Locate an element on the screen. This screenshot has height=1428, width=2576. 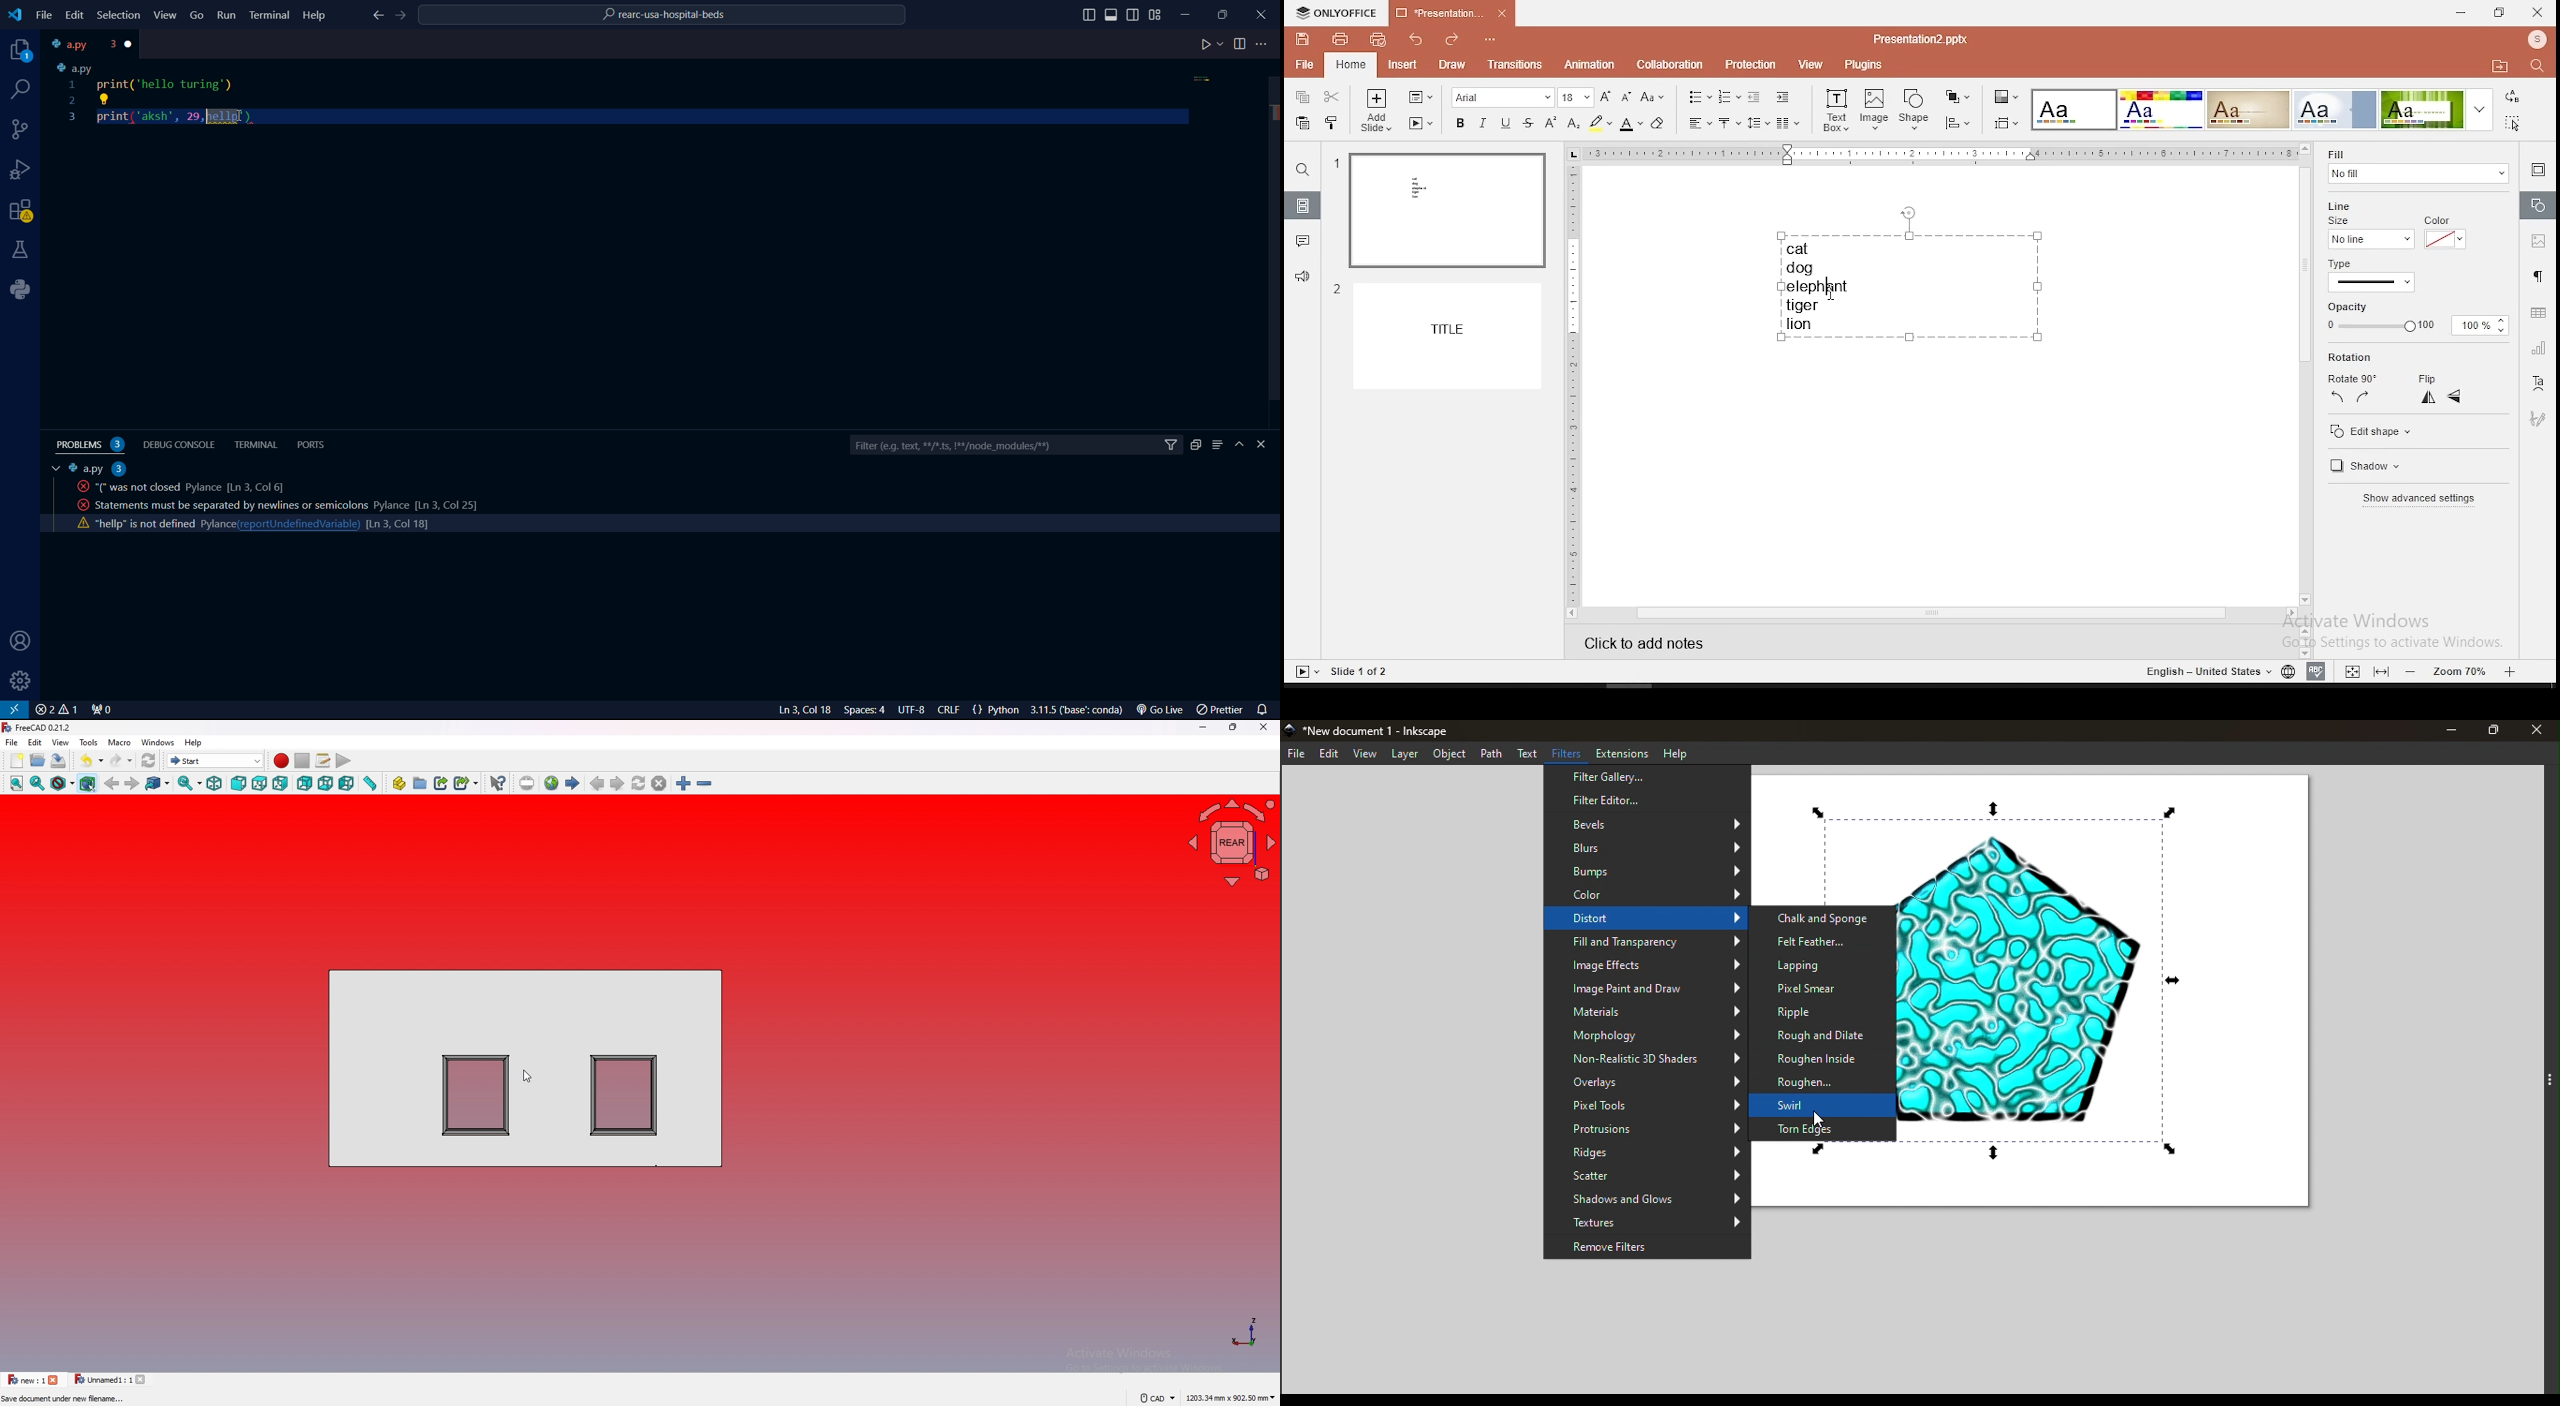
line count is located at coordinates (397, 526).